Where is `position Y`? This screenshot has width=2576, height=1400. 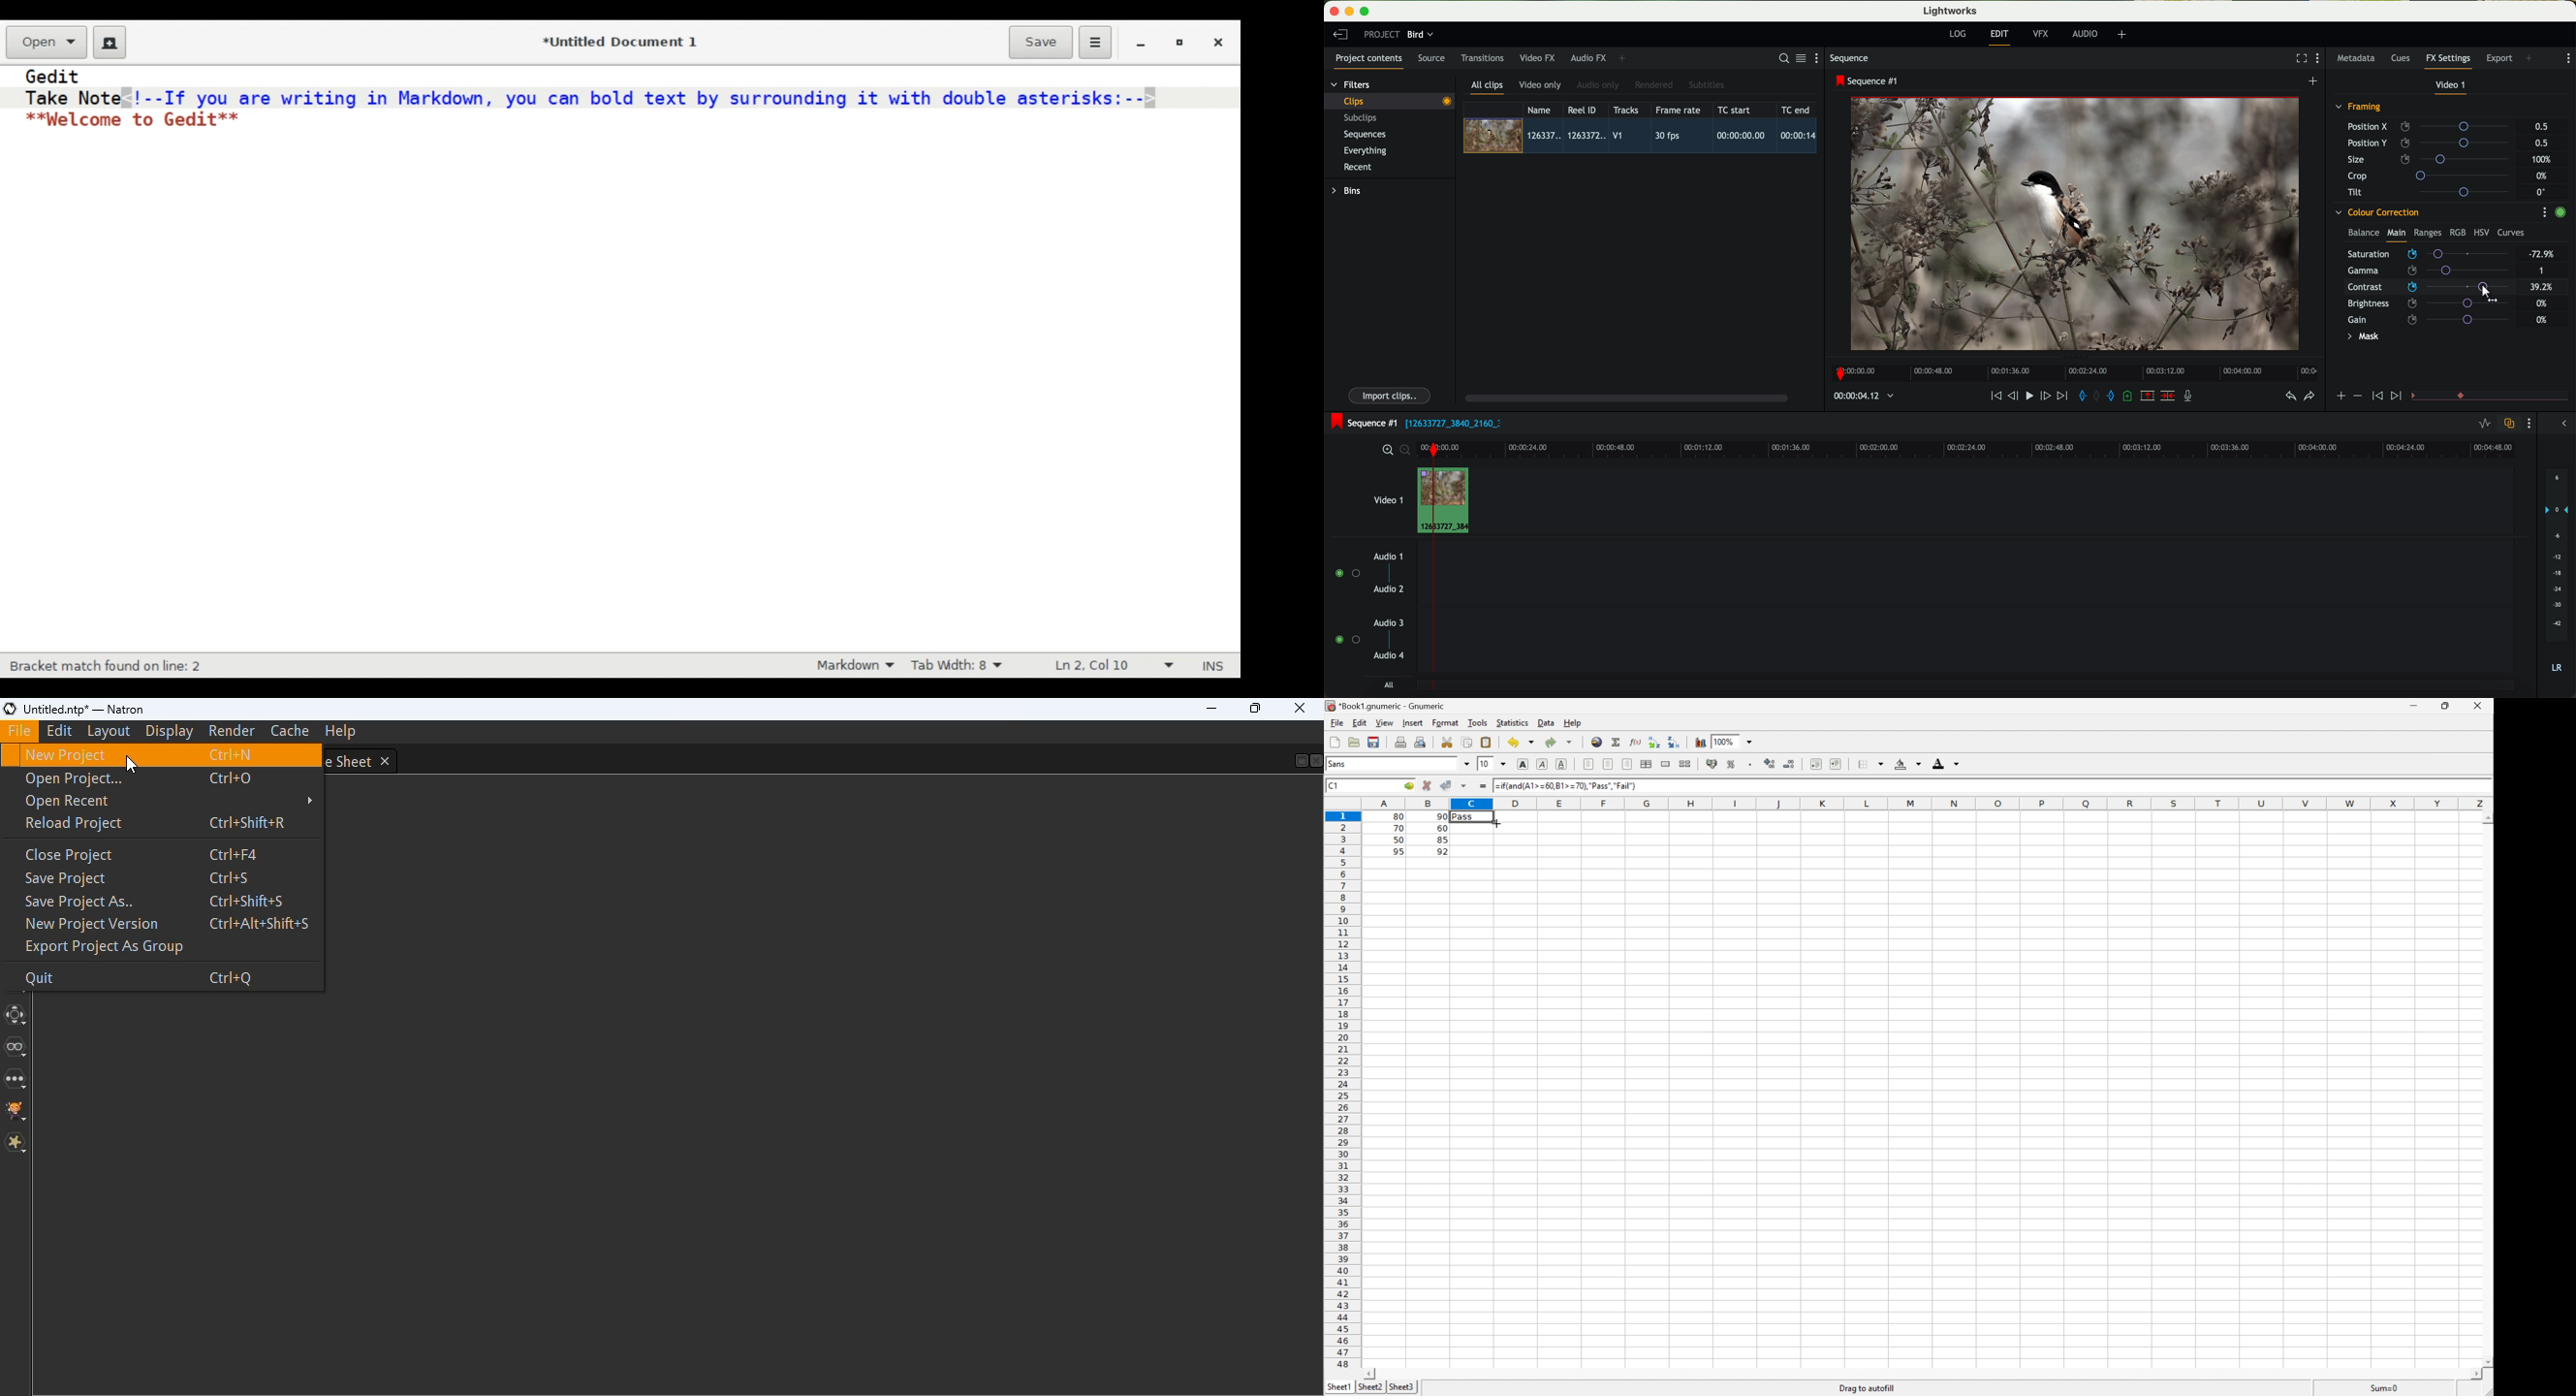 position Y is located at coordinates (2432, 142).